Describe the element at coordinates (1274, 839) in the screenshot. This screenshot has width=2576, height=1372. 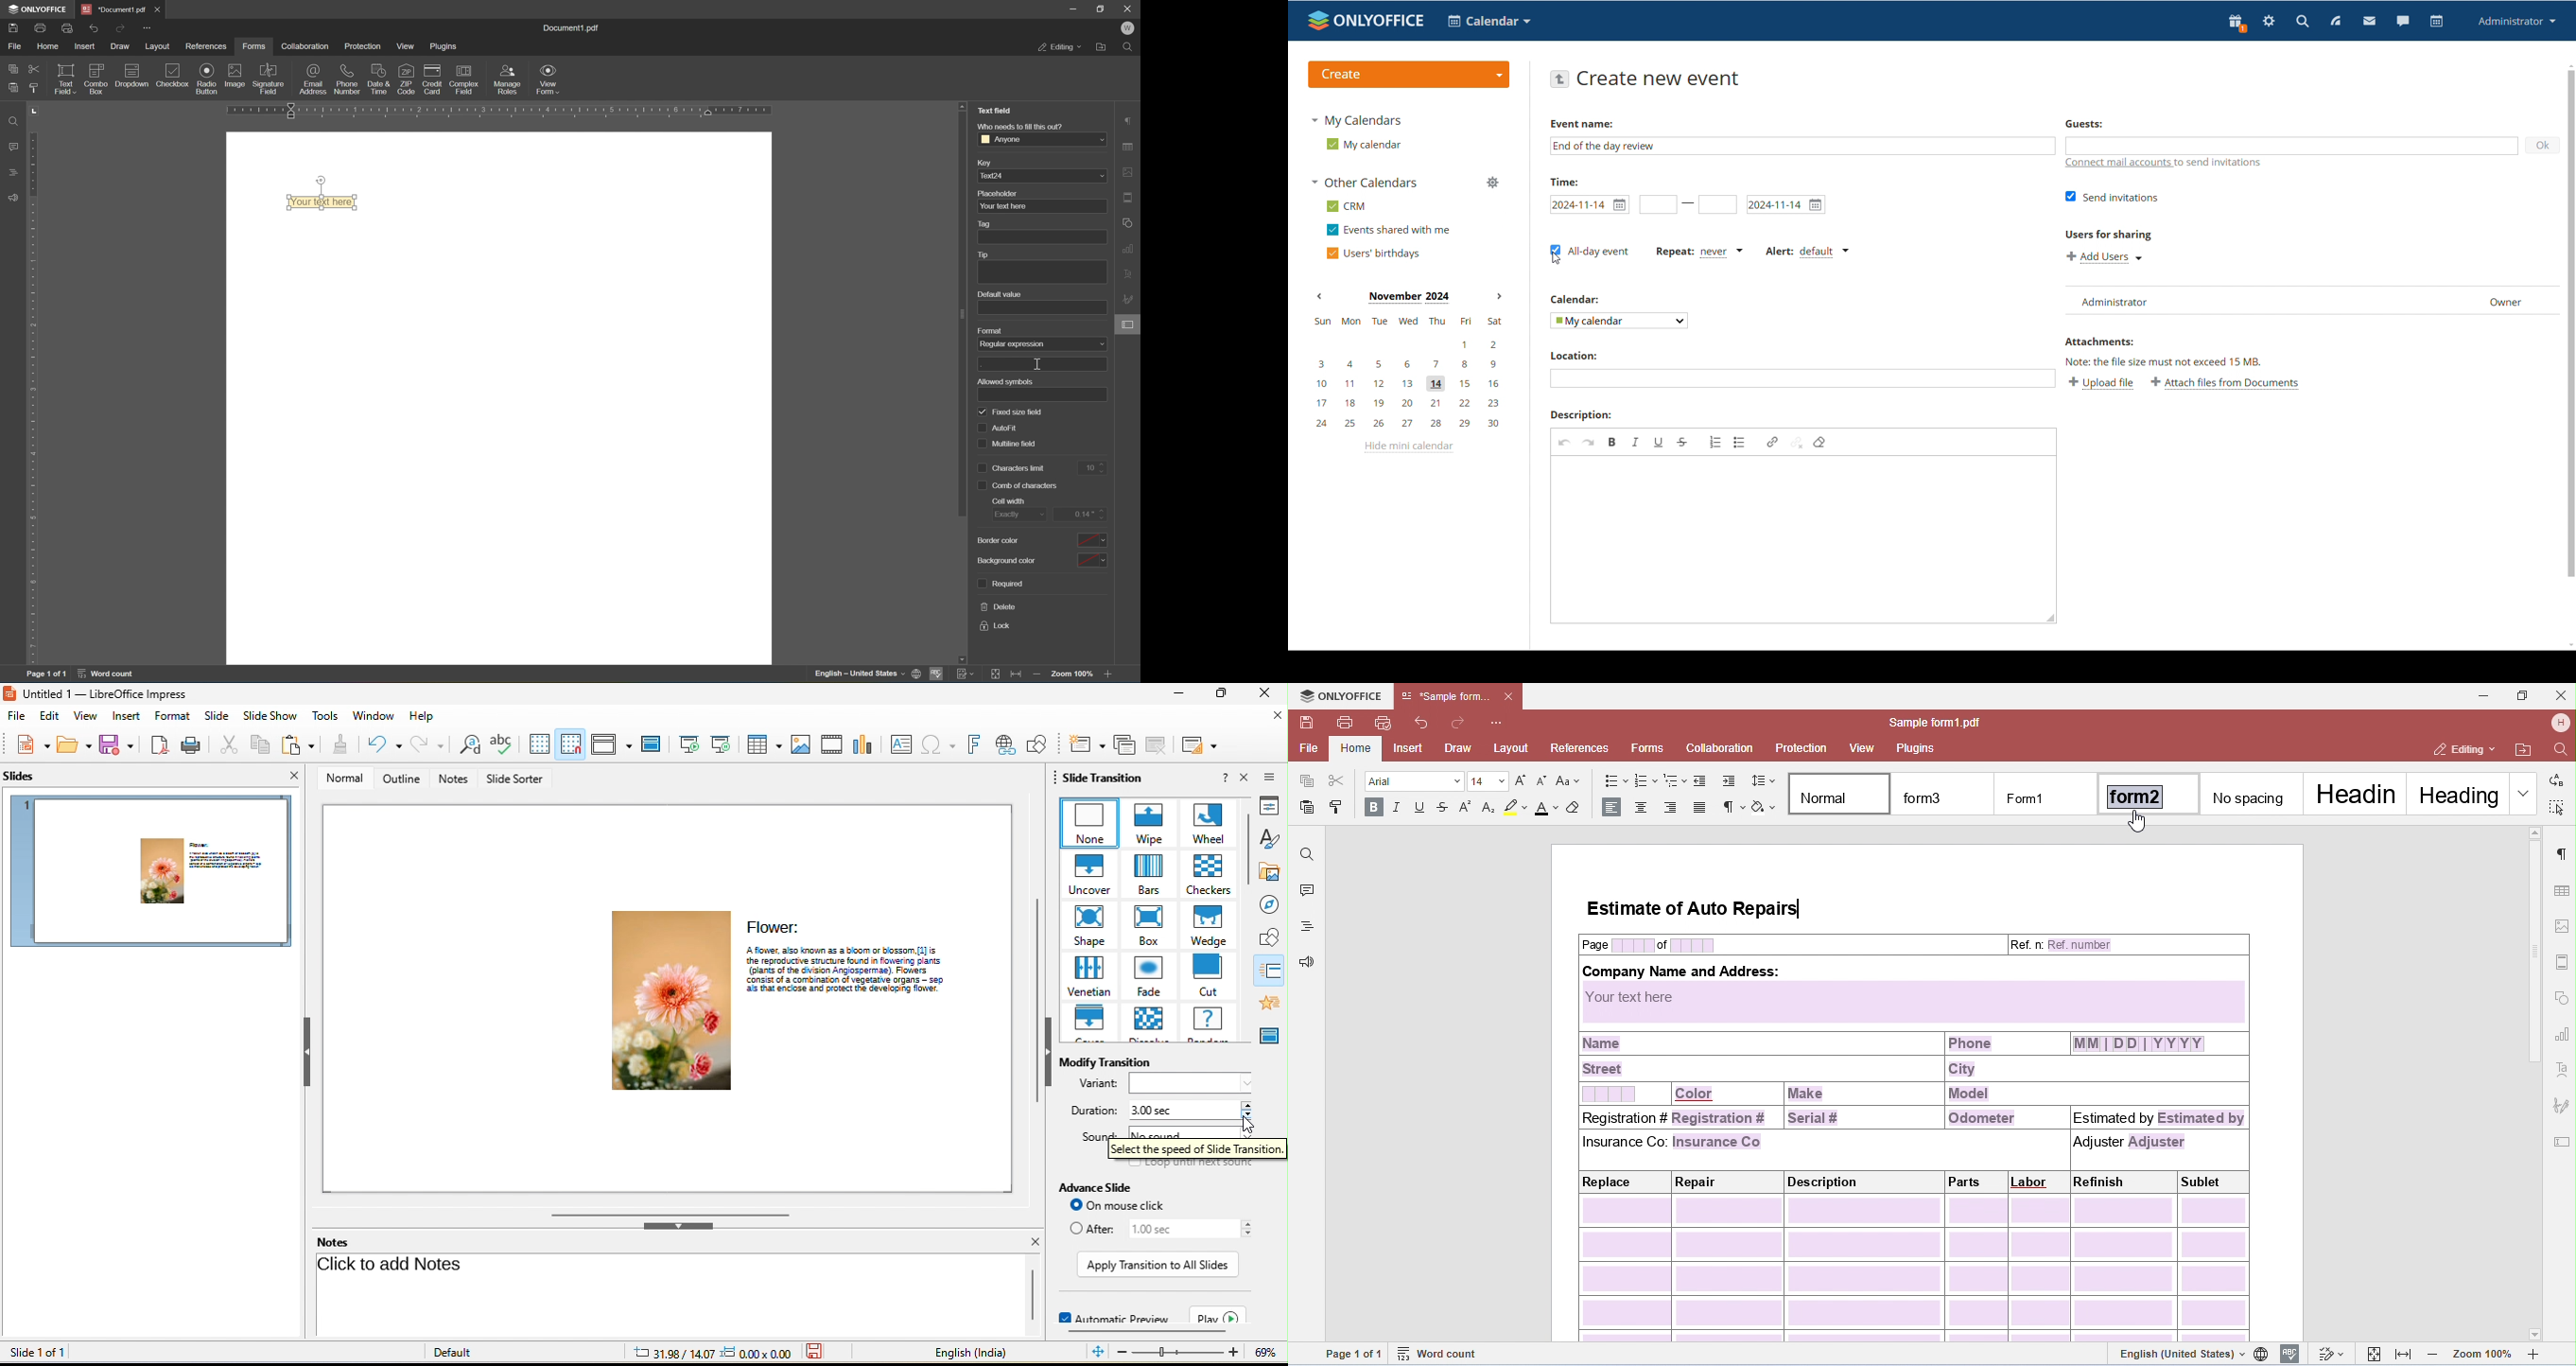
I see `styles` at that location.